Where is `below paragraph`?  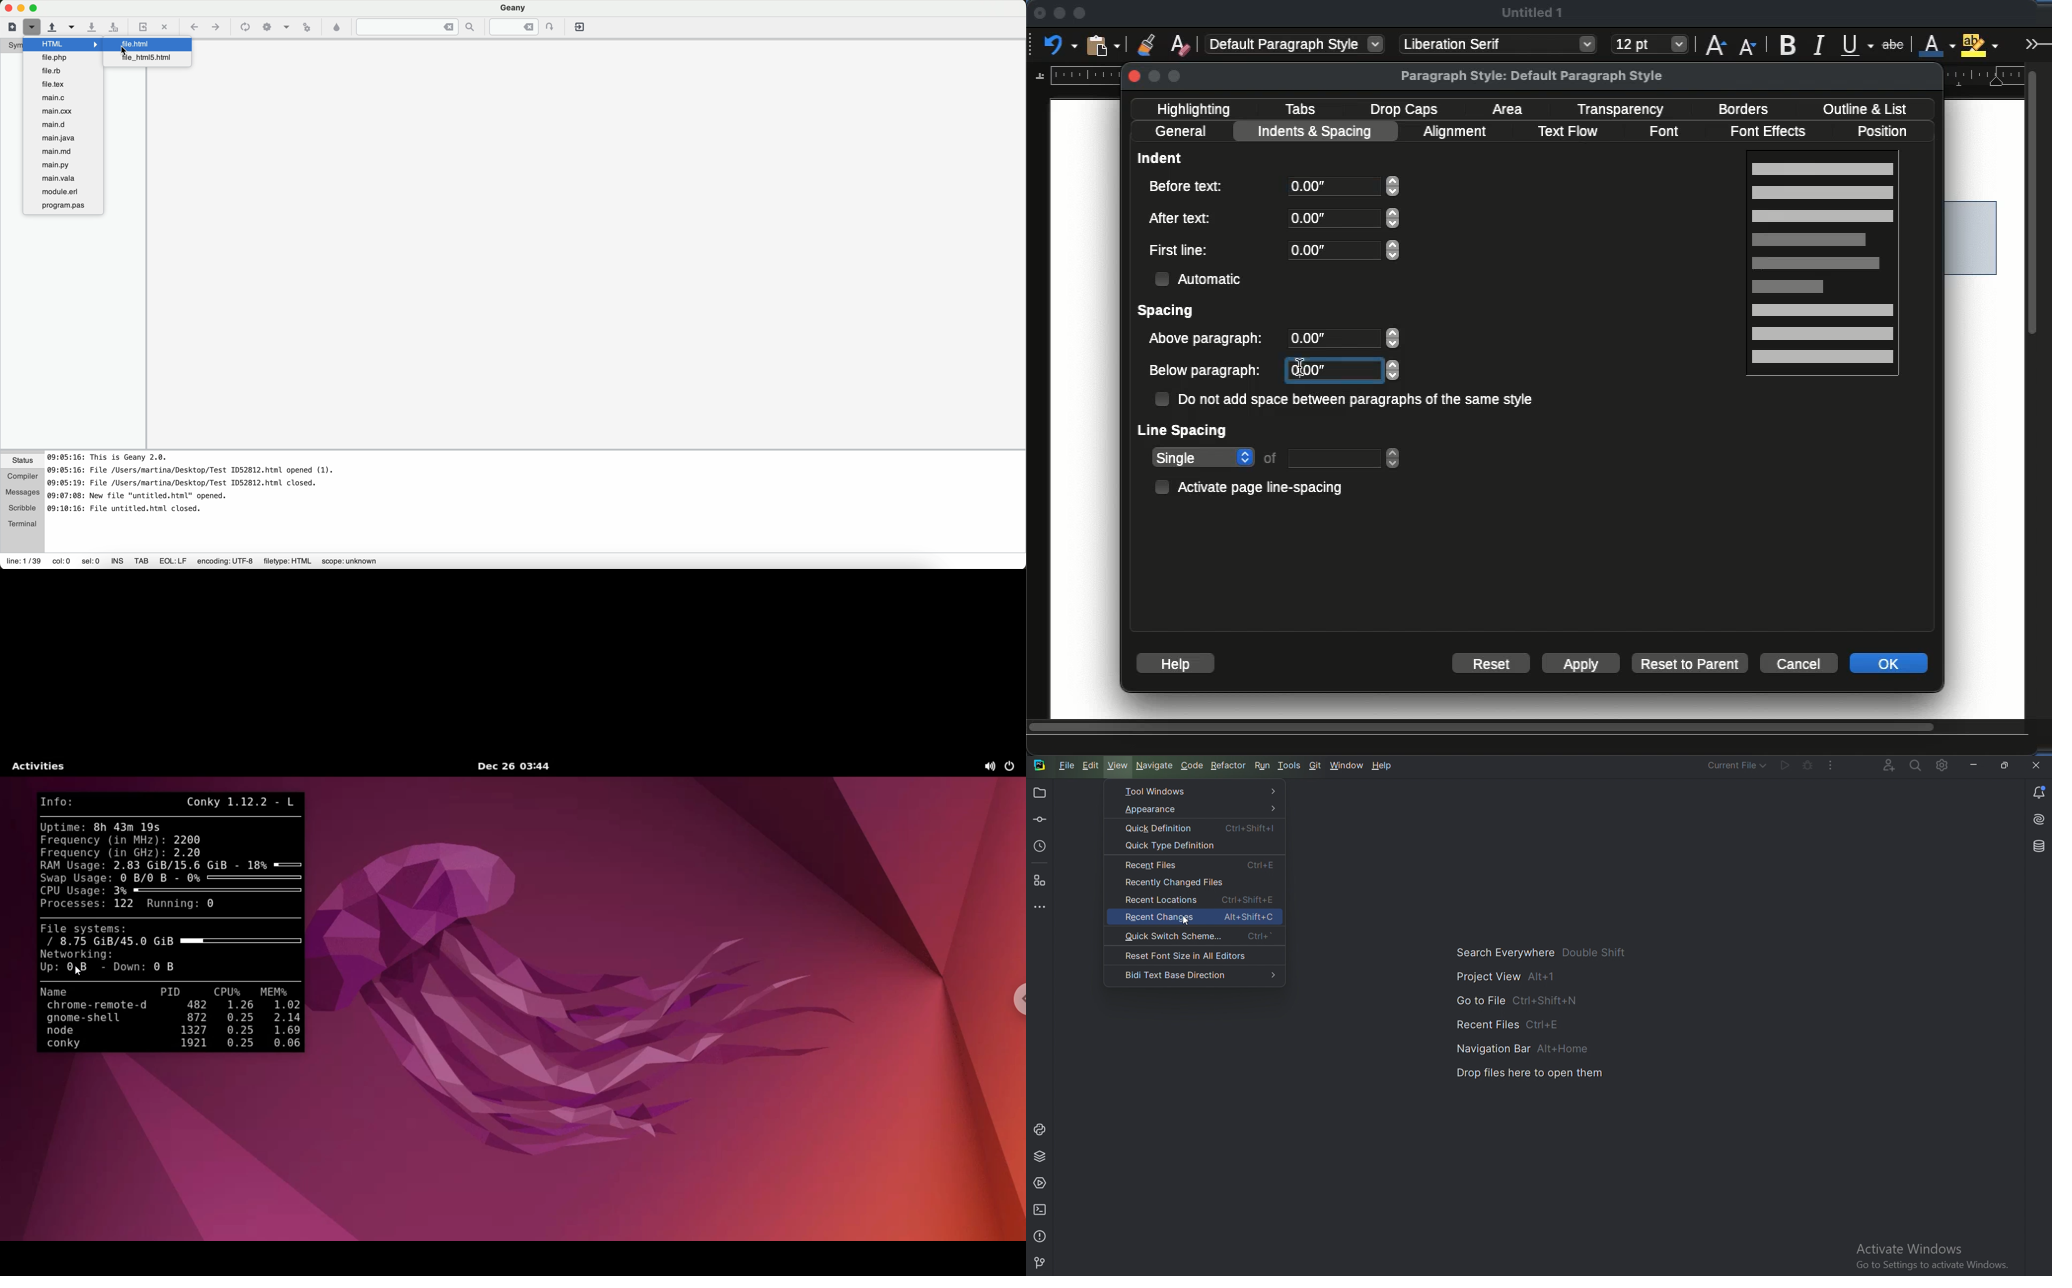
below paragraph is located at coordinates (1208, 372).